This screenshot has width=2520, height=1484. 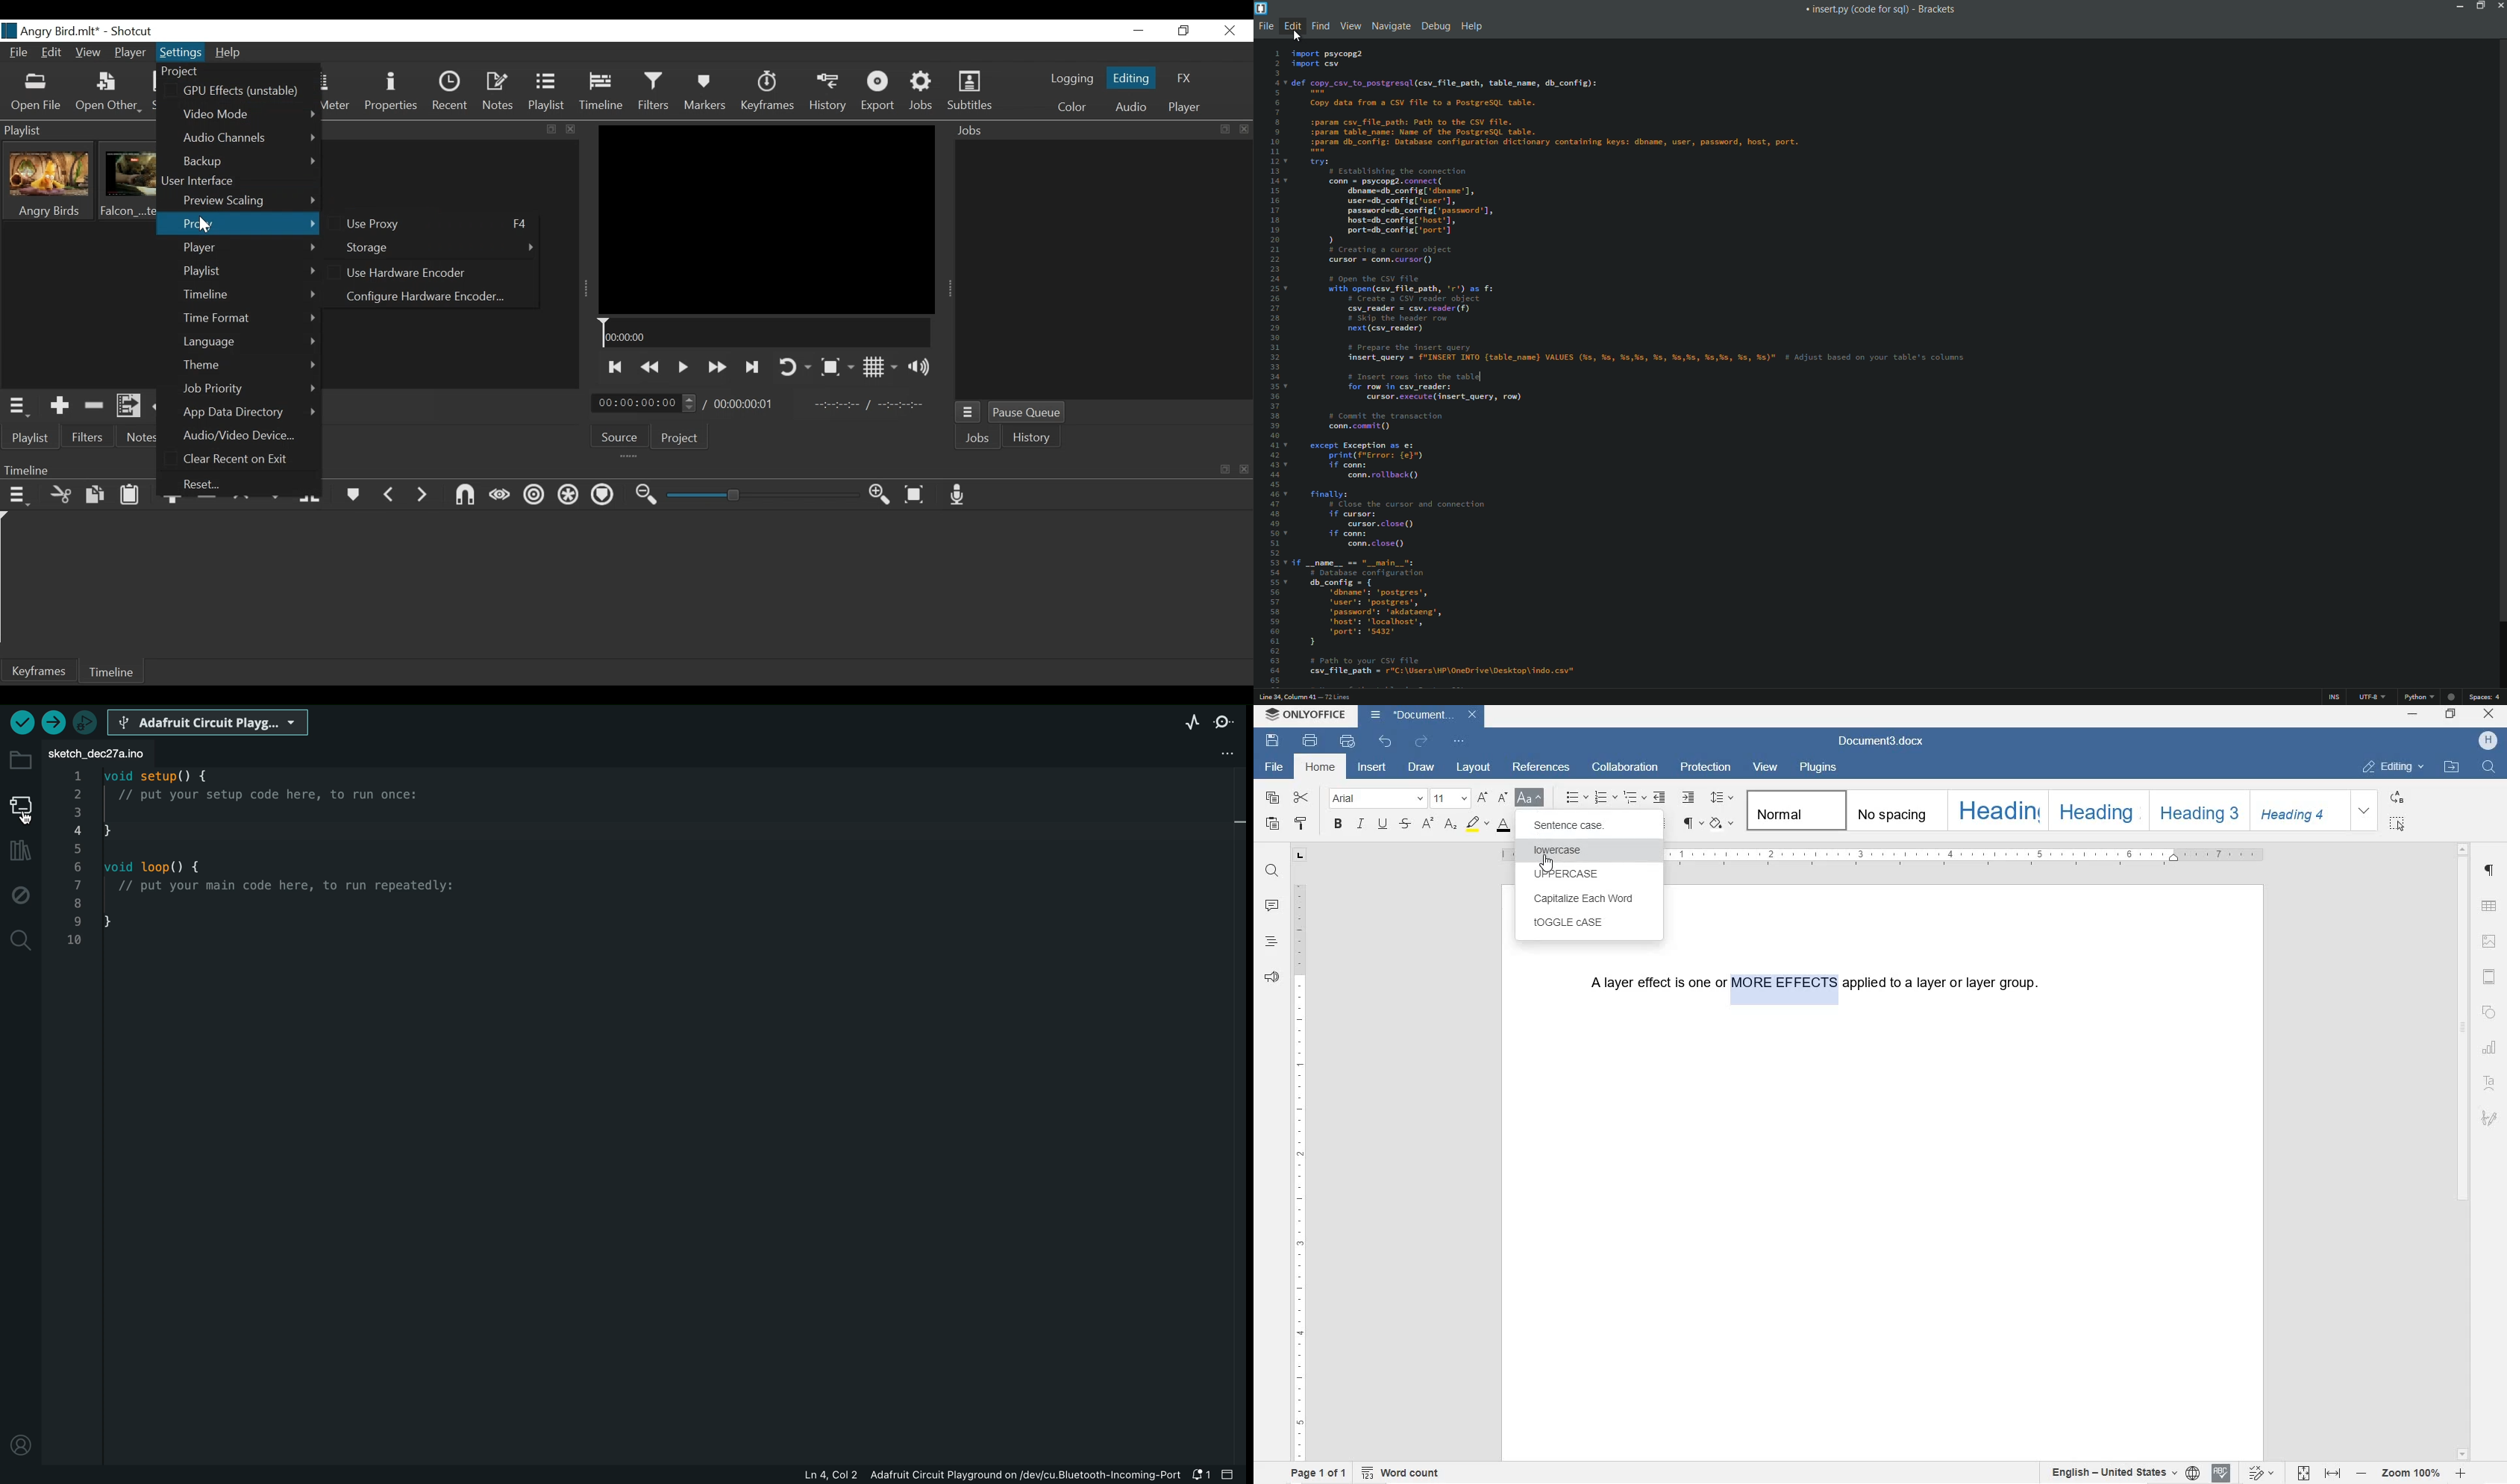 What do you see at coordinates (1427, 824) in the screenshot?
I see `SUPERSCRIPT` at bounding box center [1427, 824].